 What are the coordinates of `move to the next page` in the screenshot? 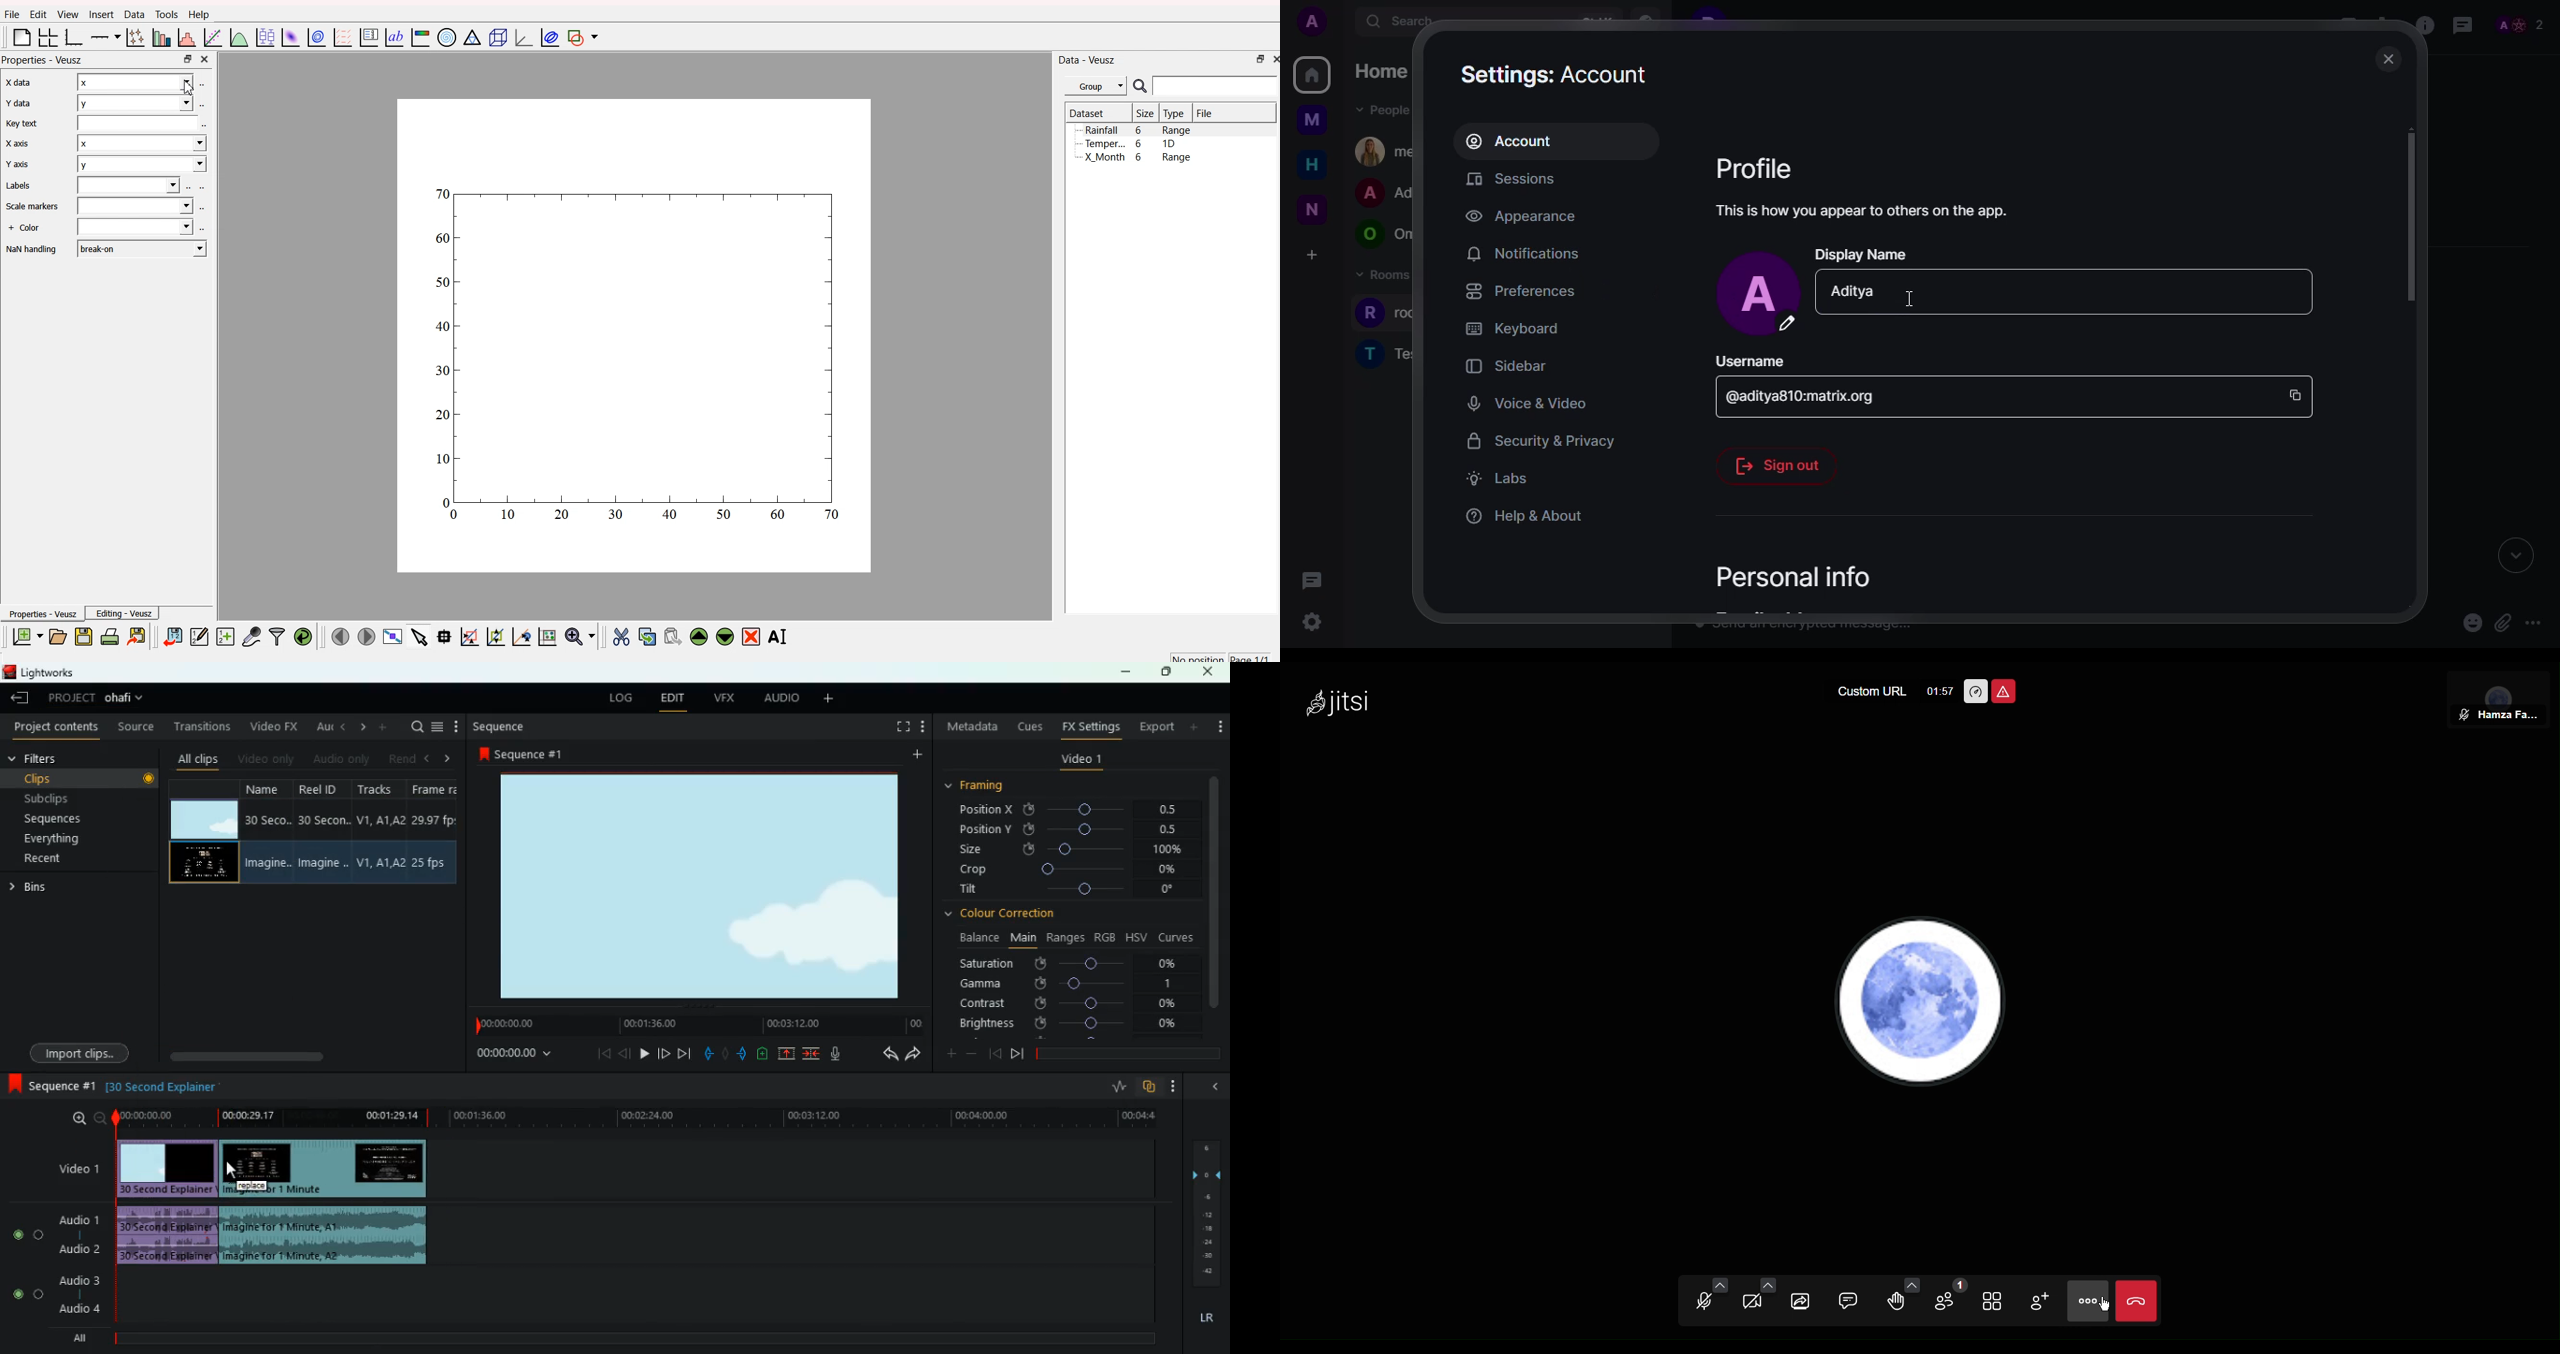 It's located at (368, 637).